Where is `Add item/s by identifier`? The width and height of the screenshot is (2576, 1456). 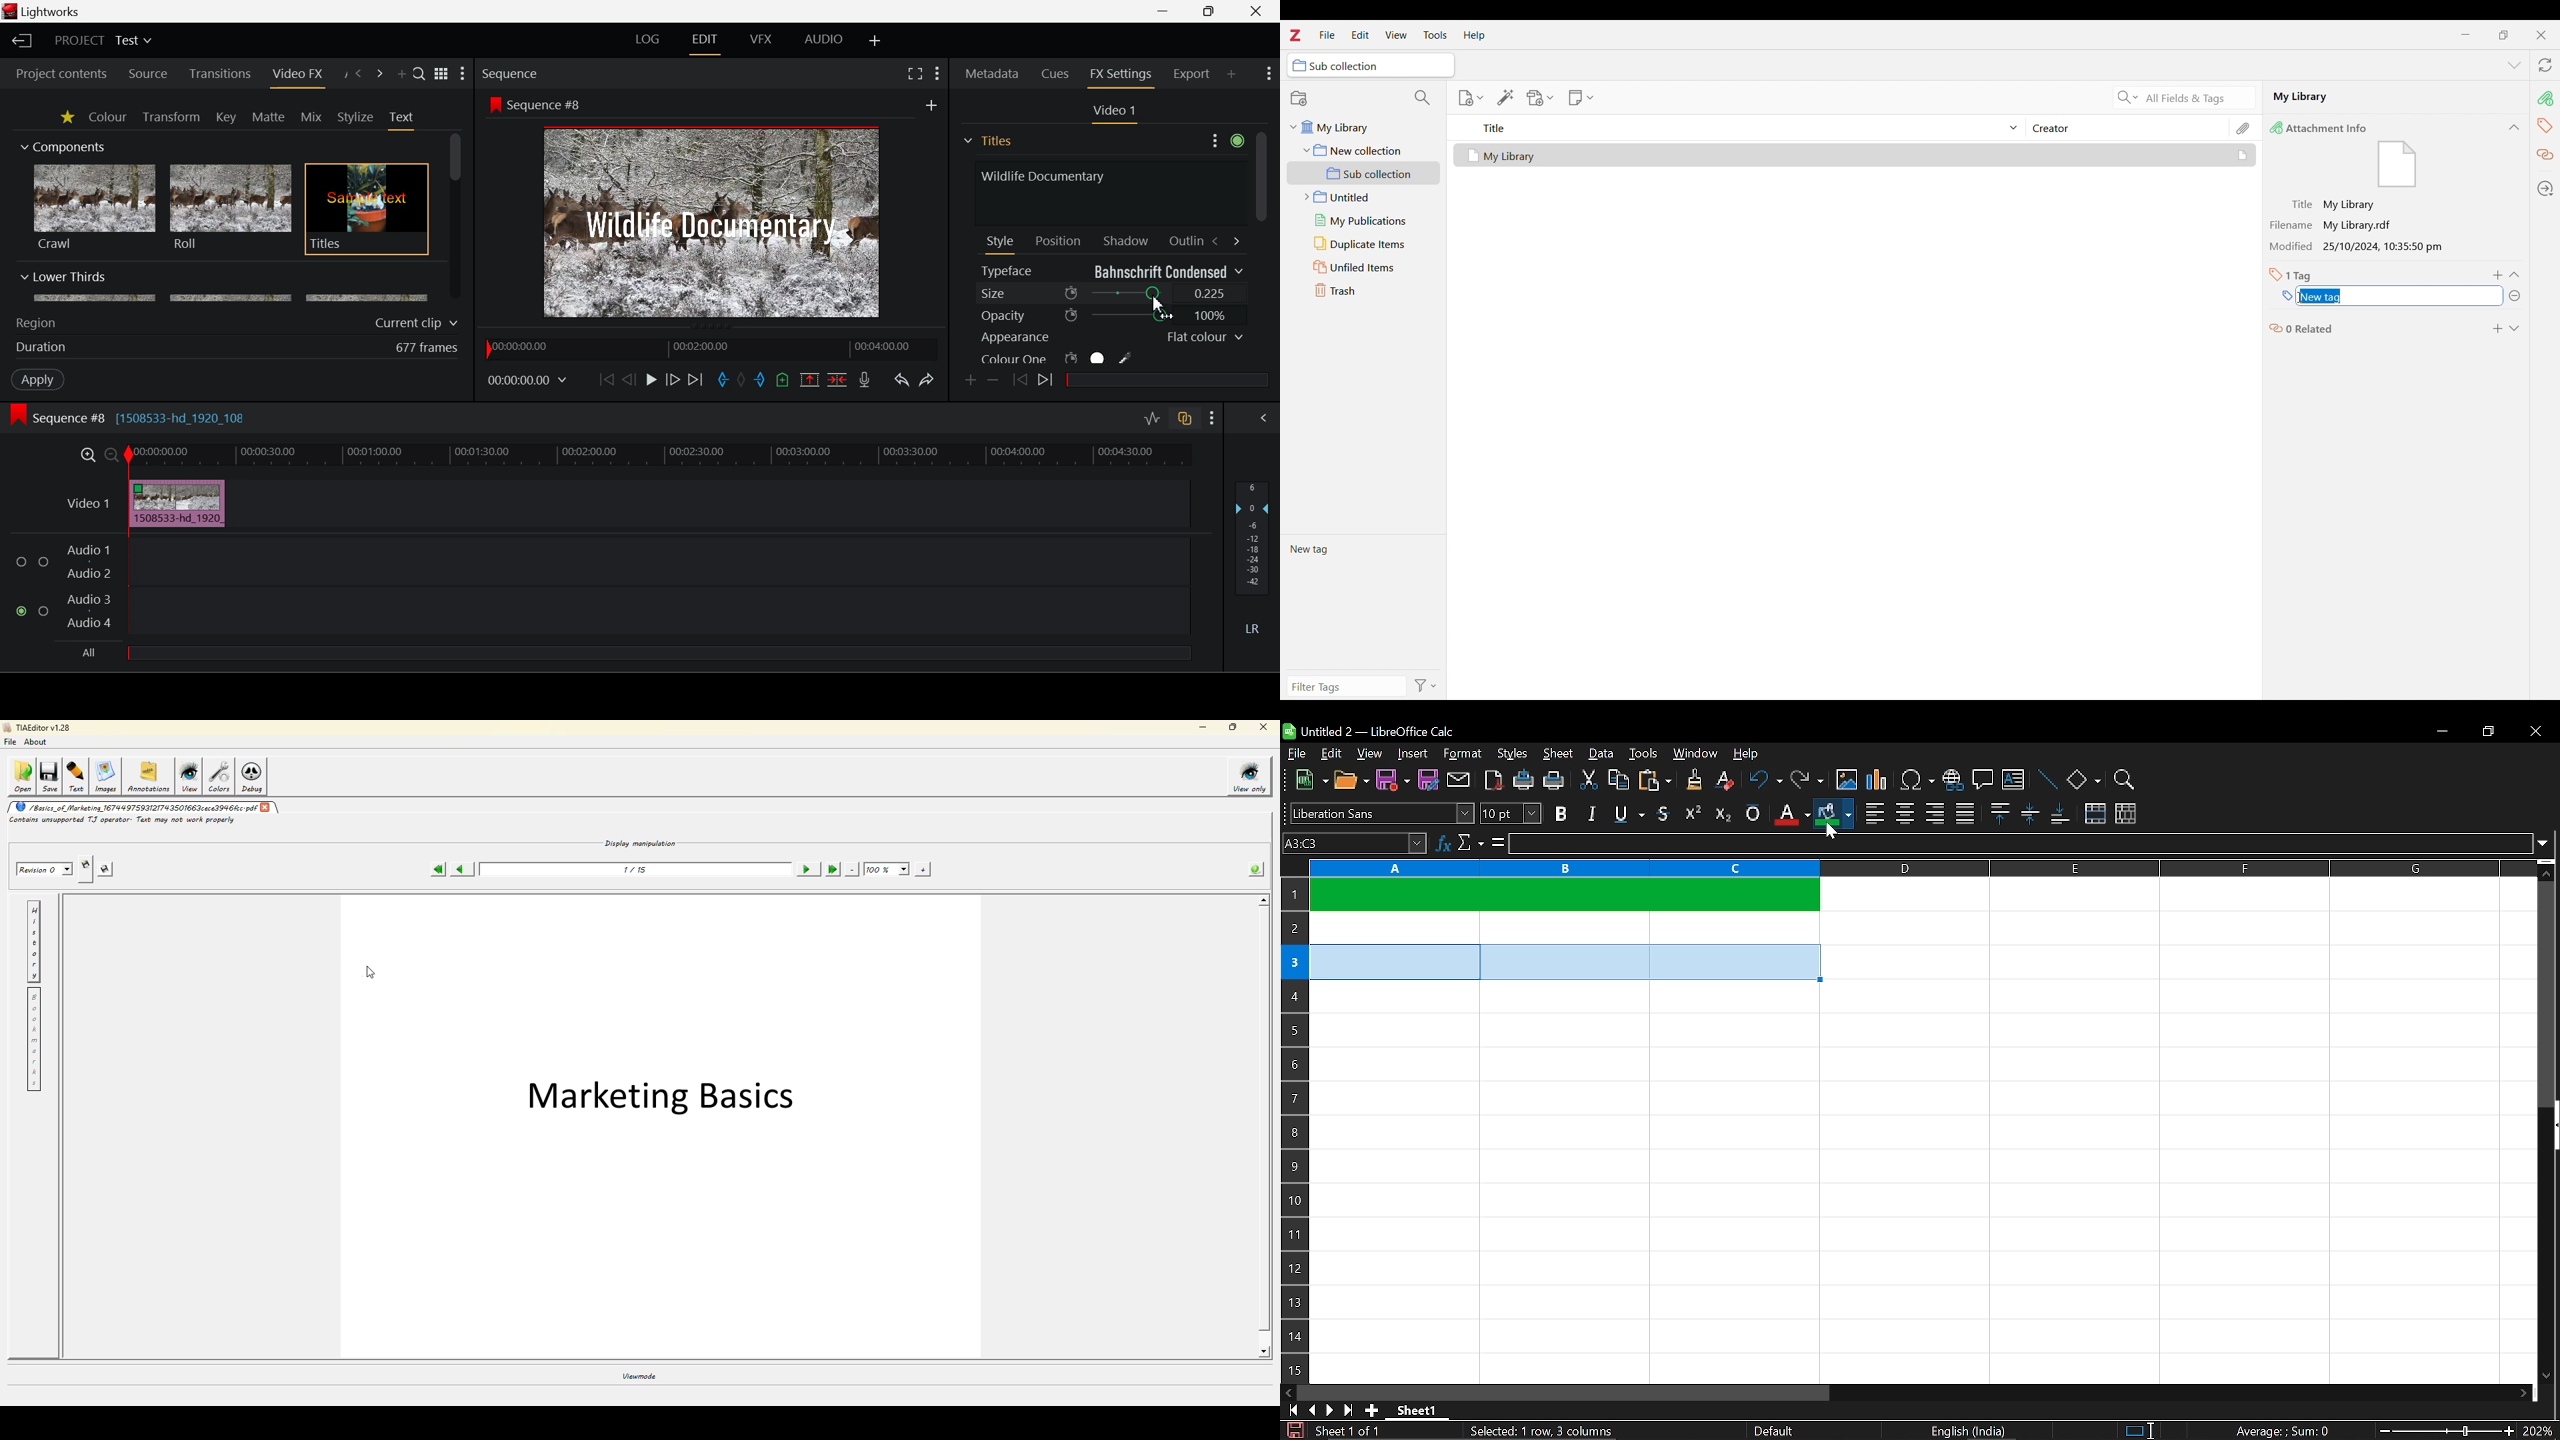 Add item/s by identifier is located at coordinates (1506, 97).